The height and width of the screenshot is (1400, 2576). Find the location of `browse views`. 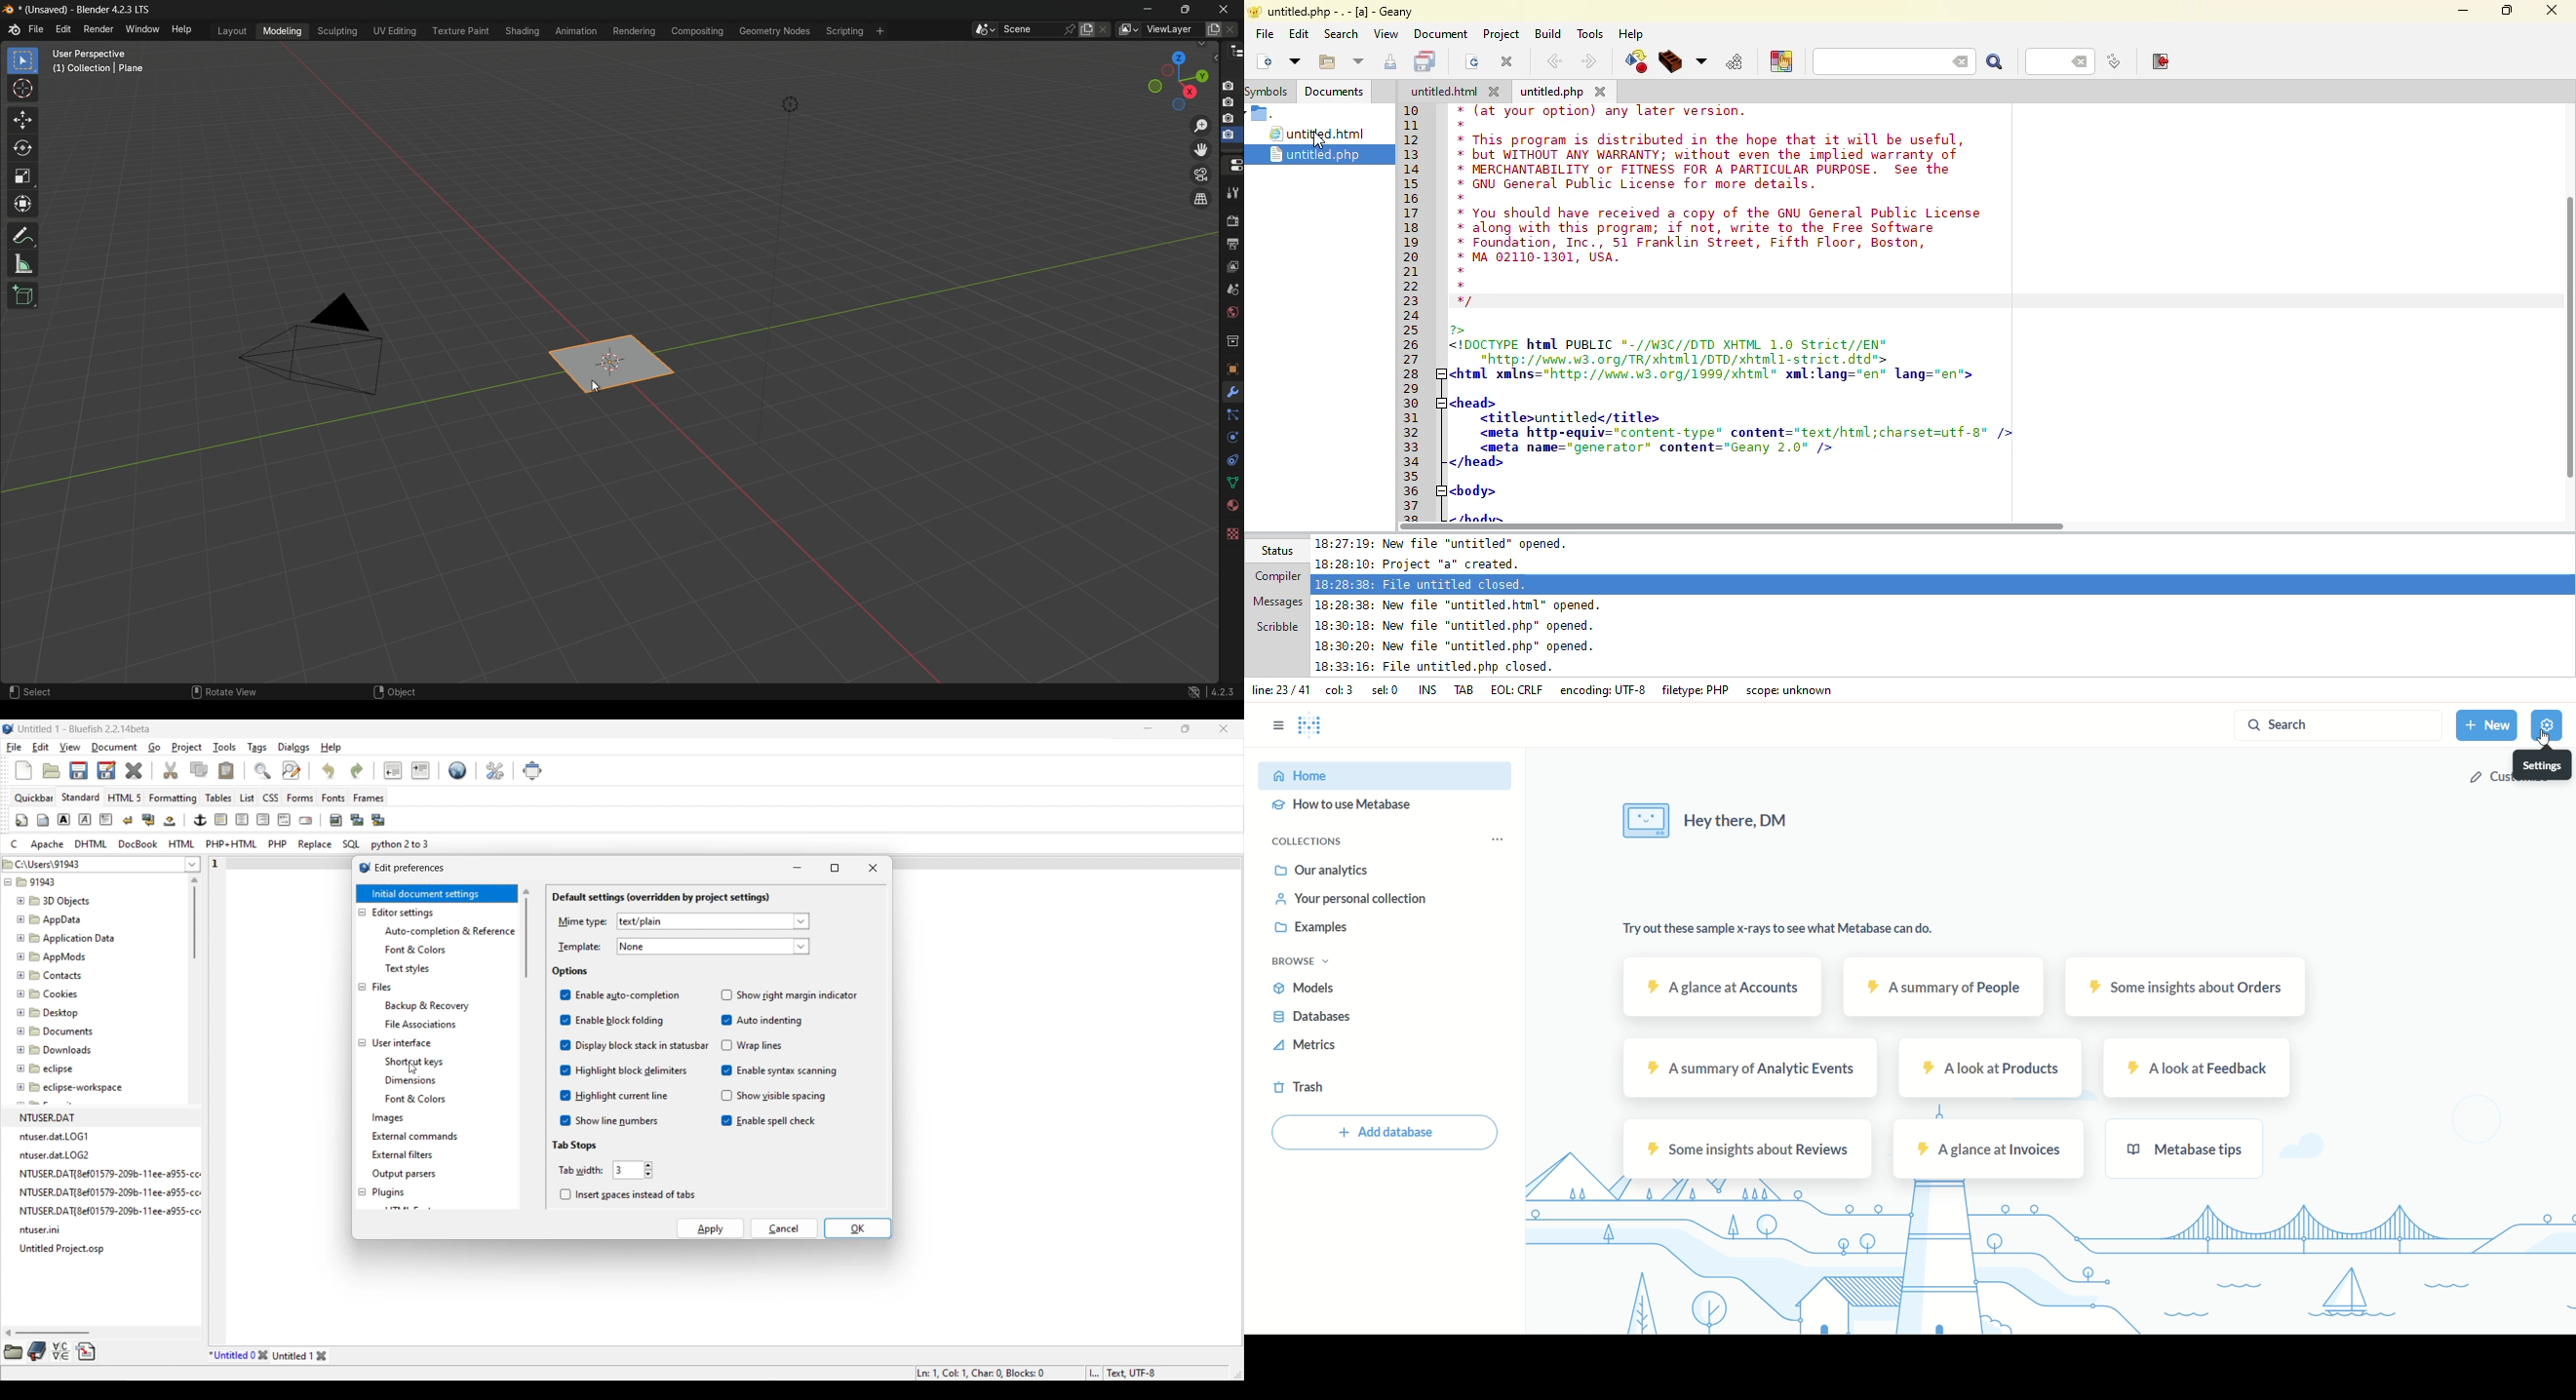

browse views is located at coordinates (1129, 29).